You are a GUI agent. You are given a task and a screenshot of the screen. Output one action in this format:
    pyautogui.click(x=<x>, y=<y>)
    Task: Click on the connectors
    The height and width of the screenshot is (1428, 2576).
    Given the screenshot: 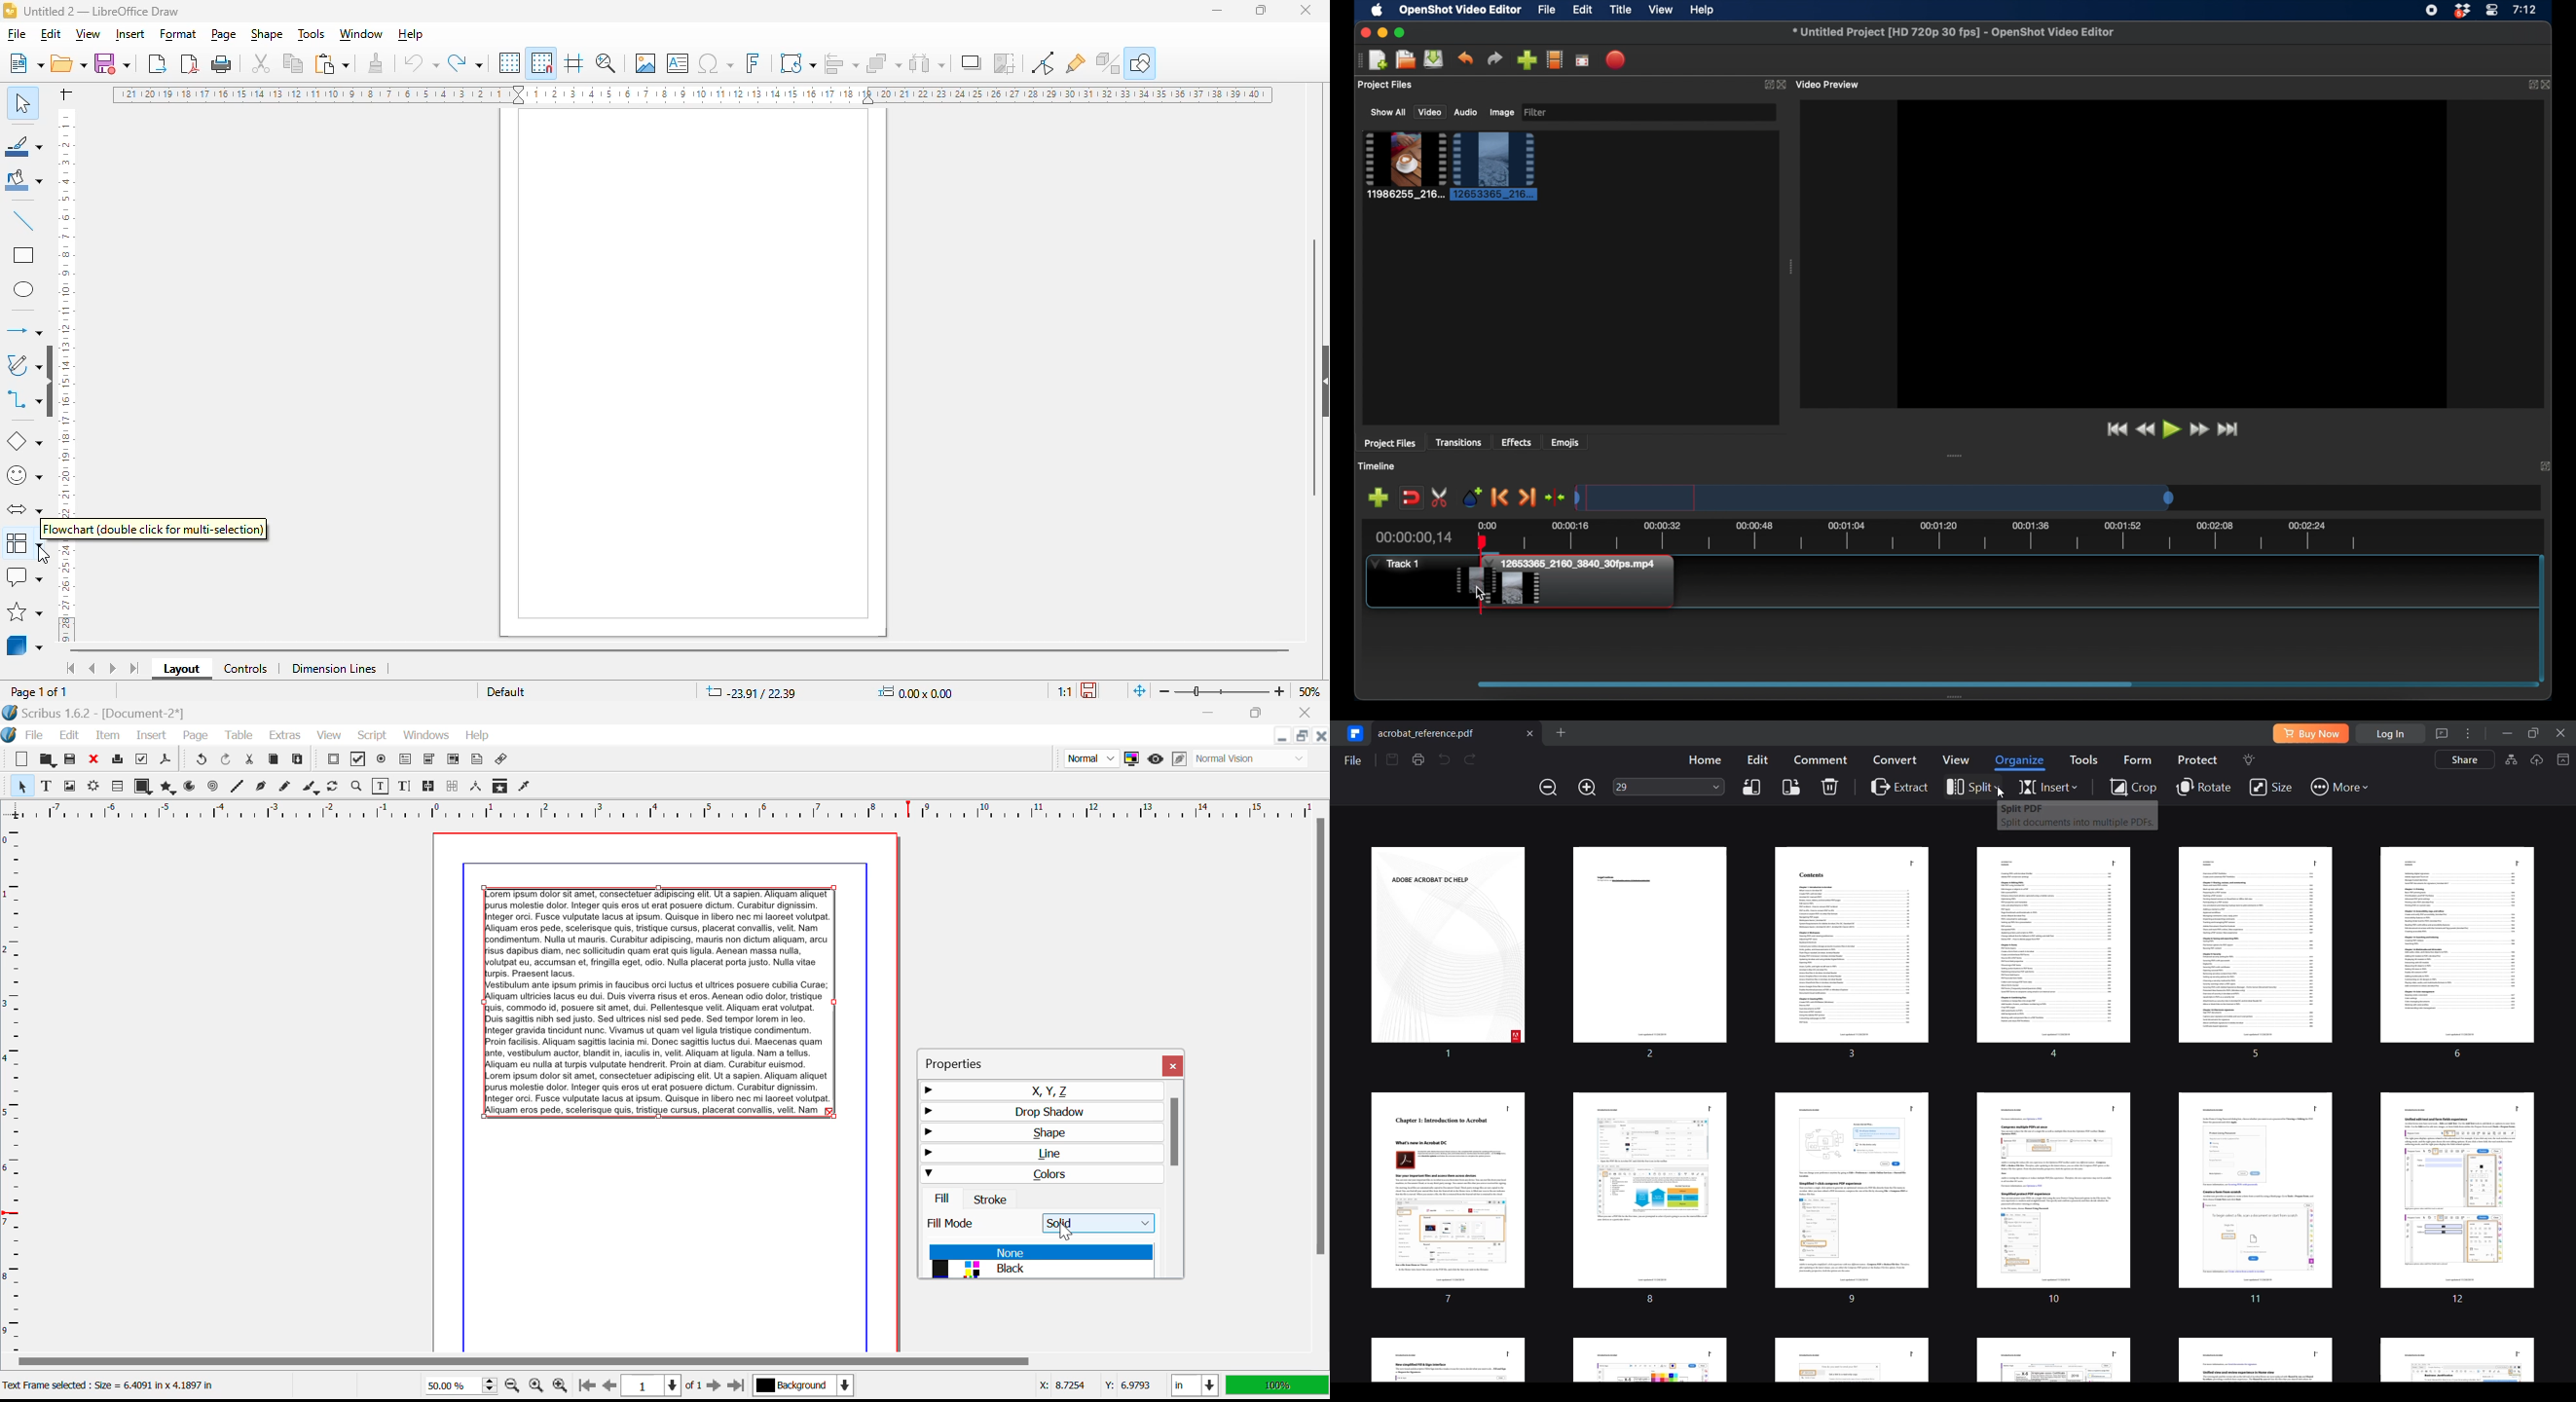 What is the action you would take?
    pyautogui.click(x=24, y=400)
    